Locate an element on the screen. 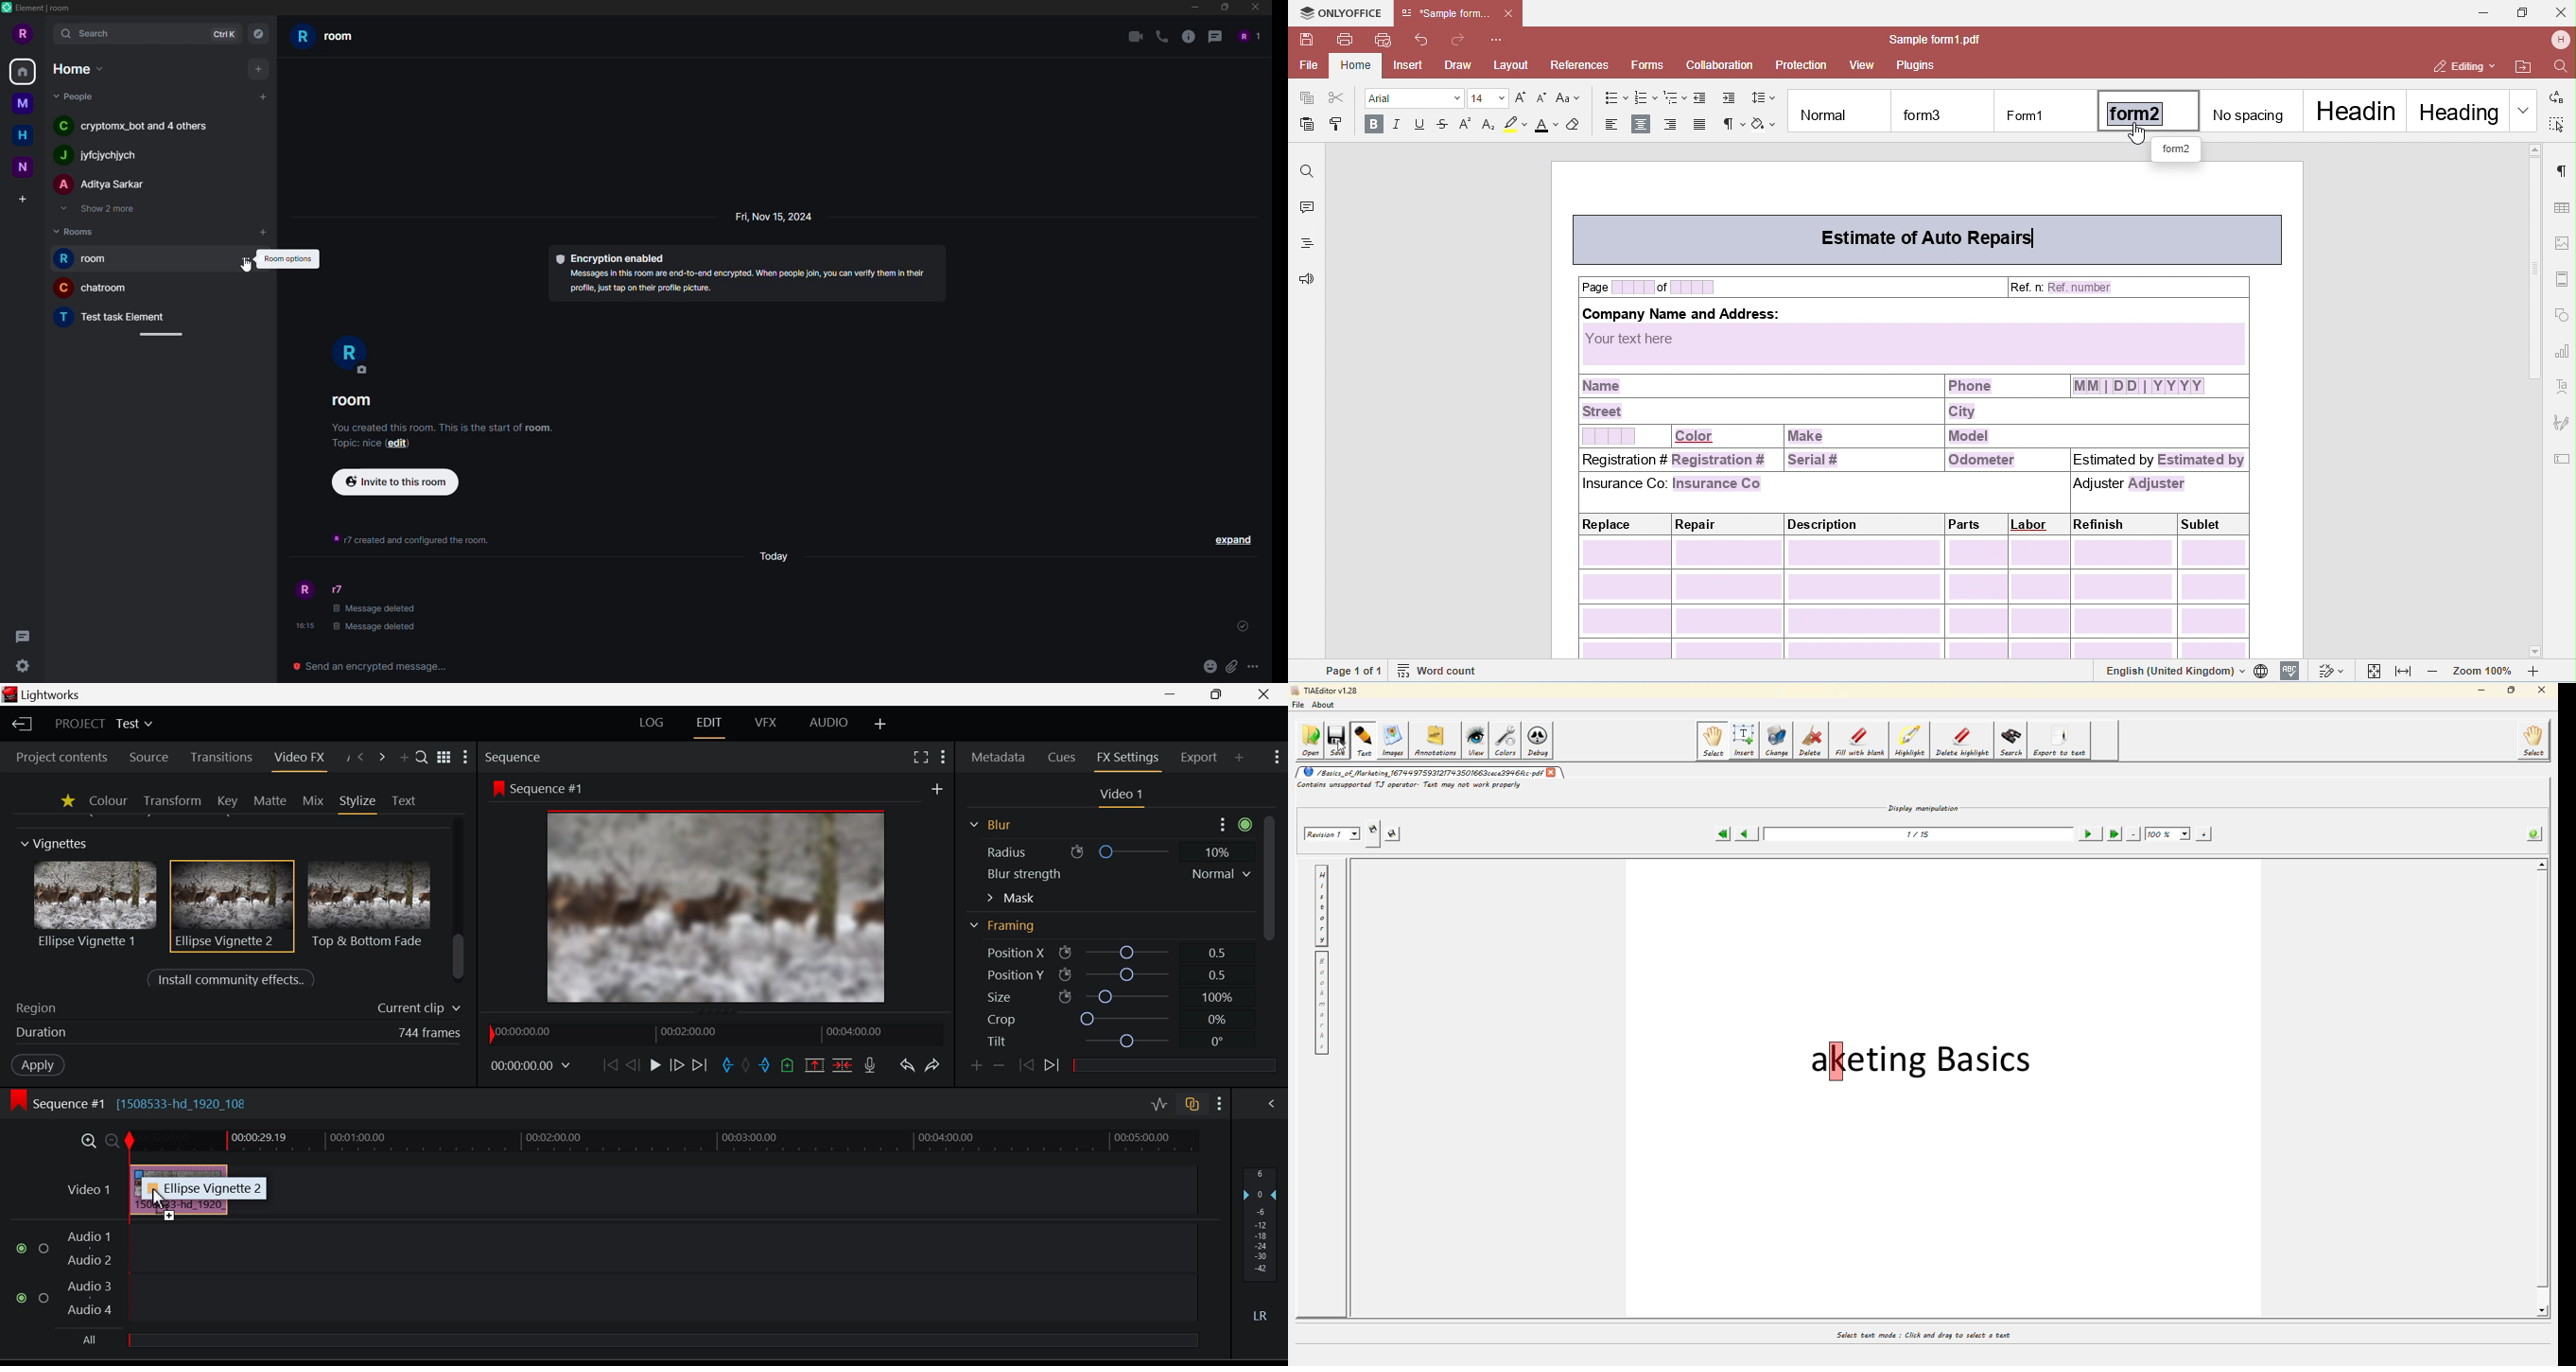 The image size is (2576, 1372). Install community effects is located at coordinates (234, 980).